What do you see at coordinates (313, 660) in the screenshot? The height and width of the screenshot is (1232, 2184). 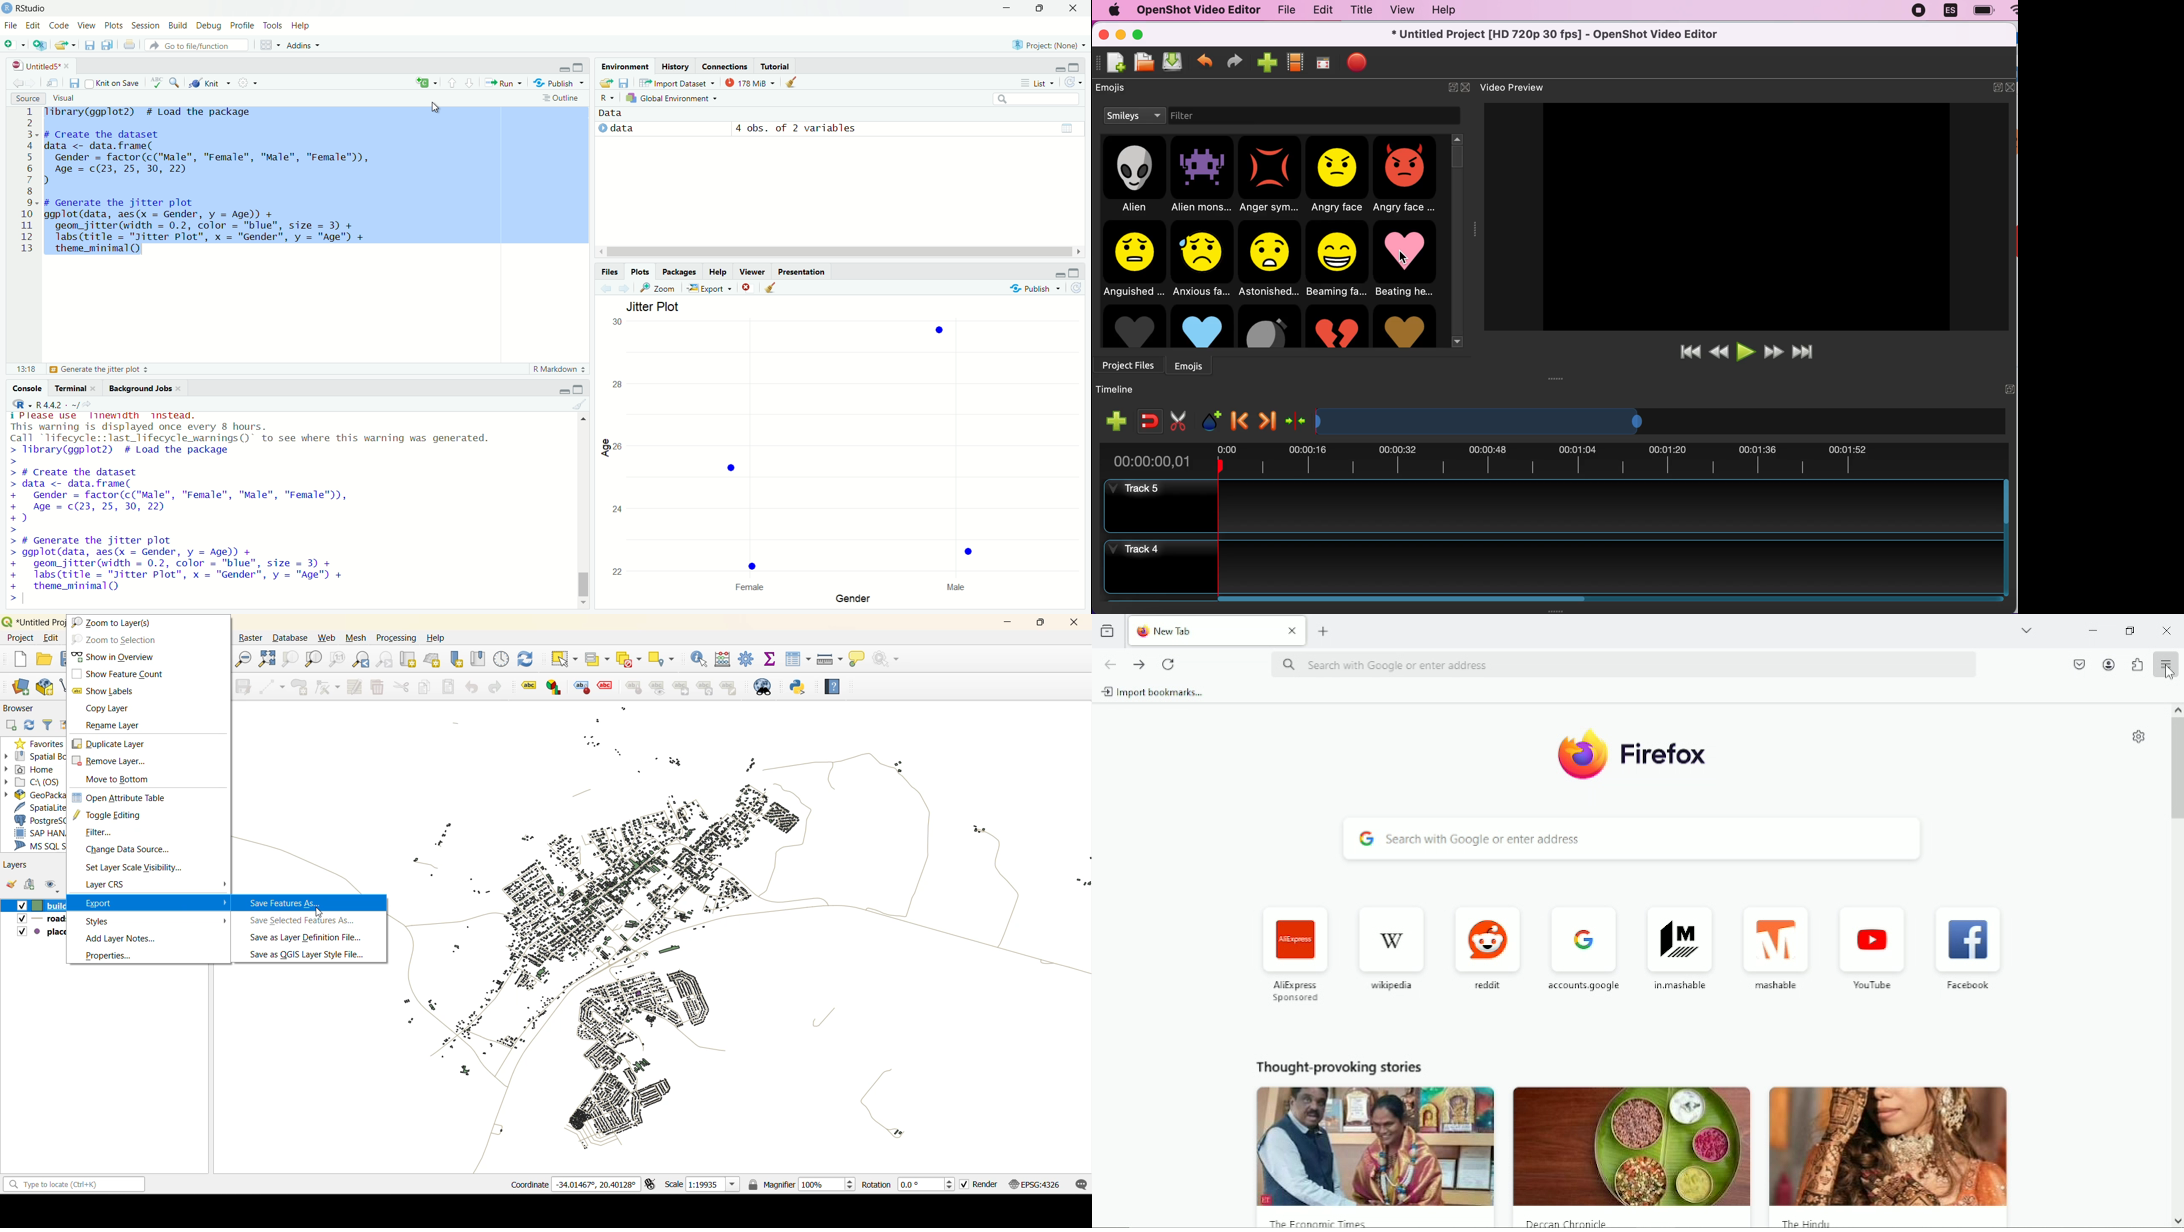 I see `zoom layer` at bounding box center [313, 660].